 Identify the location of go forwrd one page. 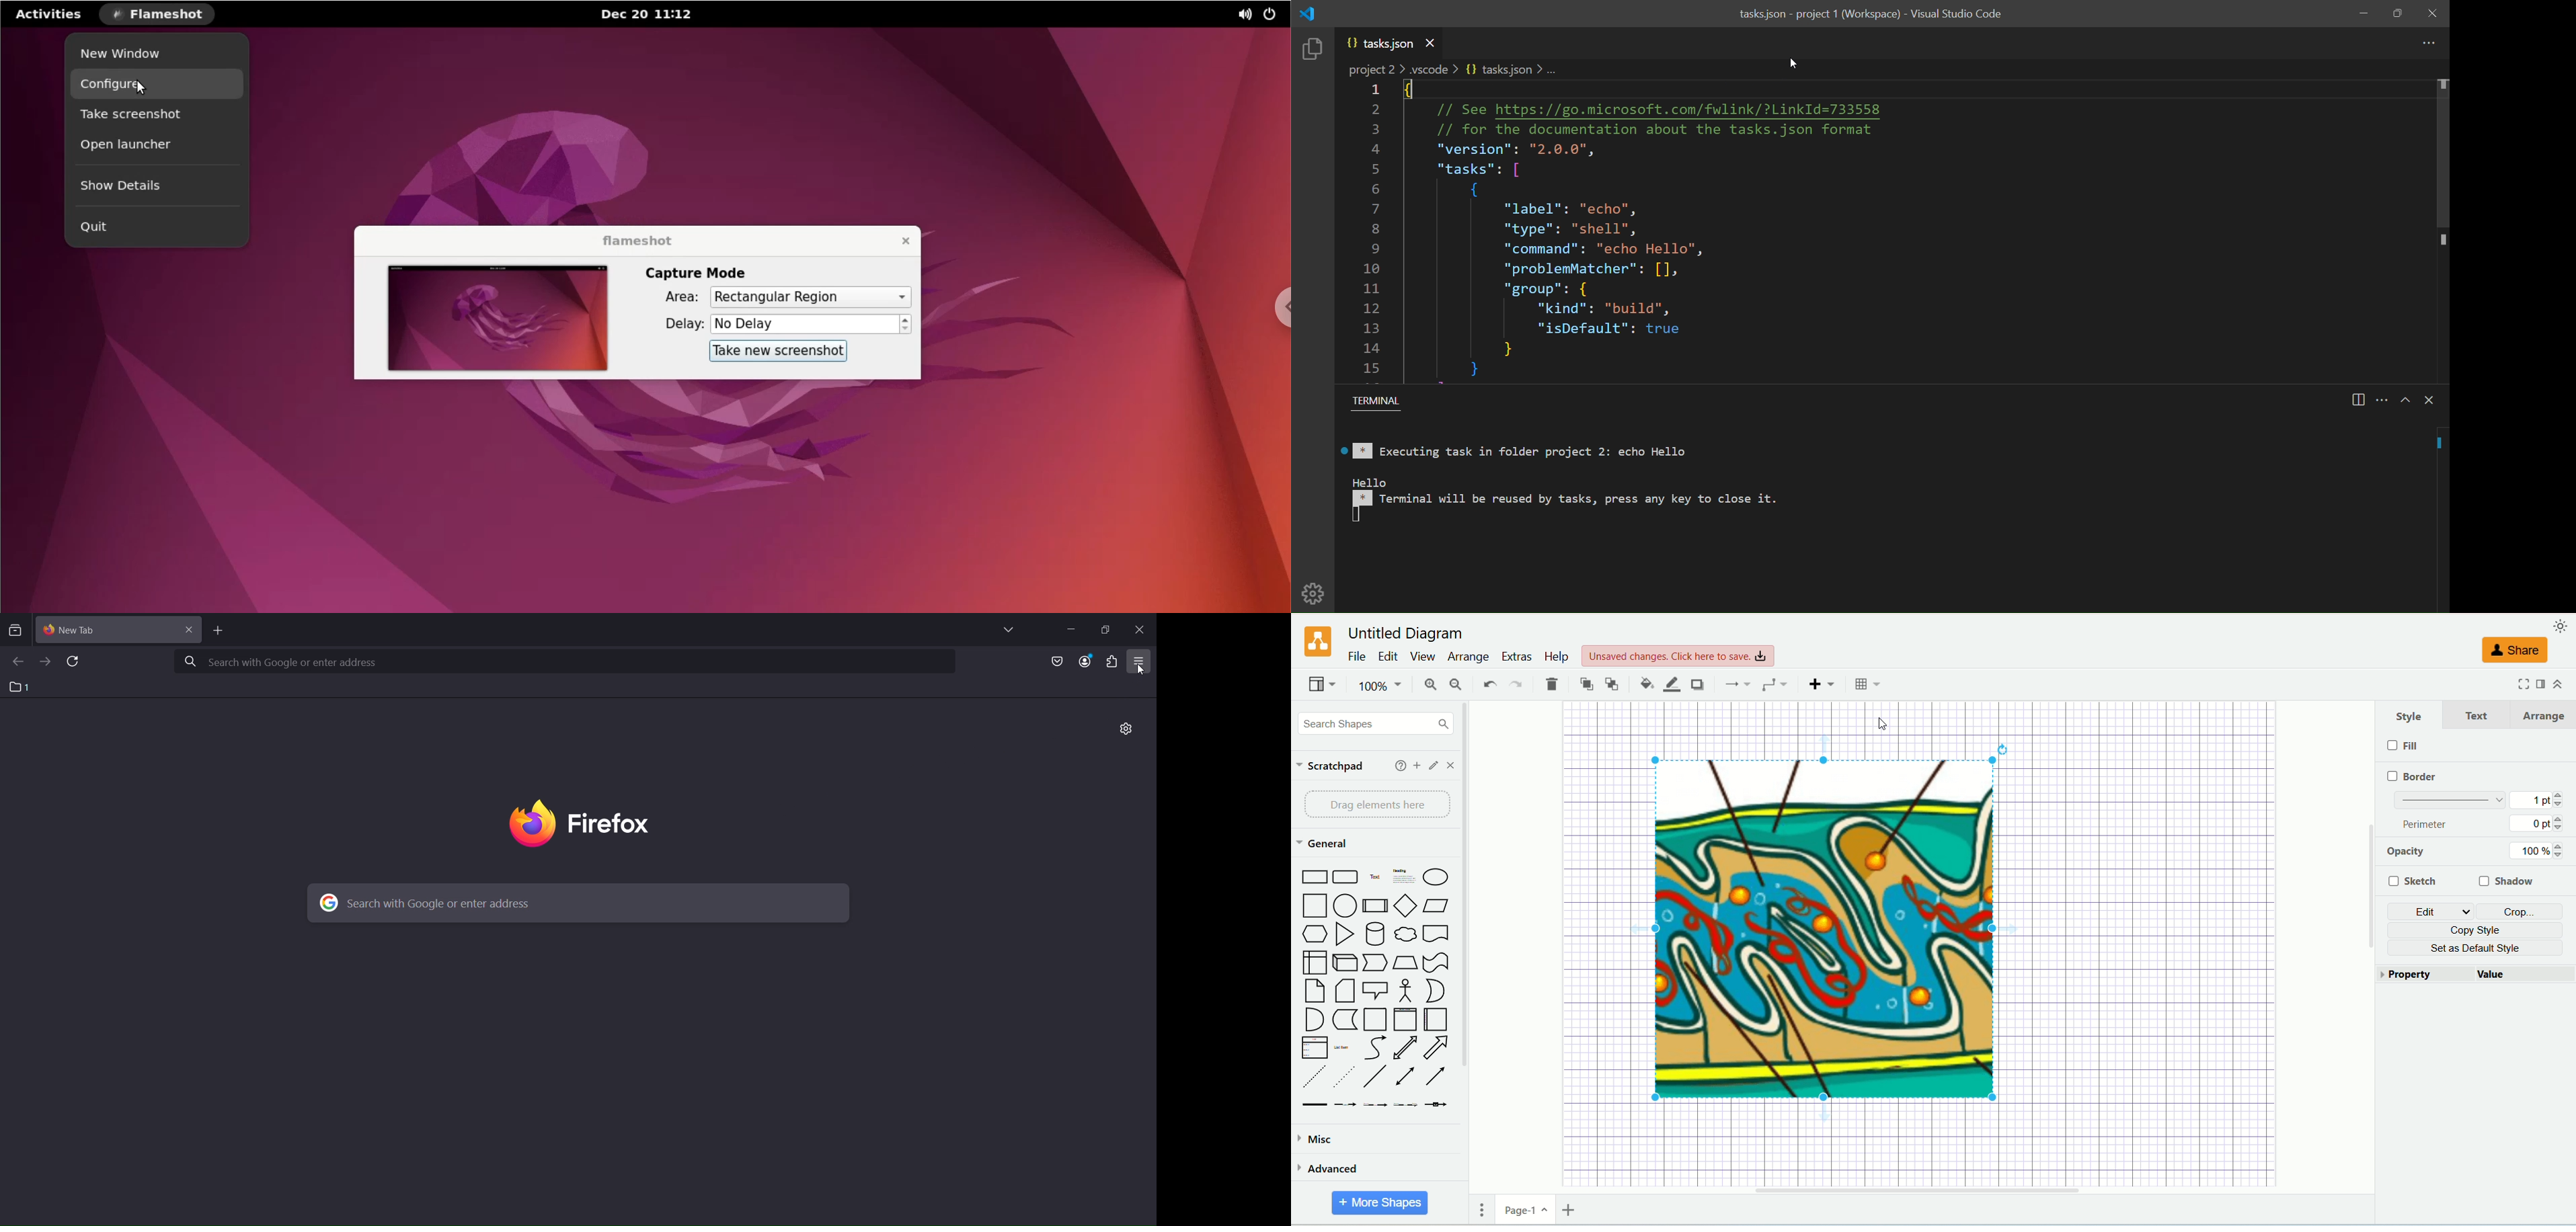
(45, 661).